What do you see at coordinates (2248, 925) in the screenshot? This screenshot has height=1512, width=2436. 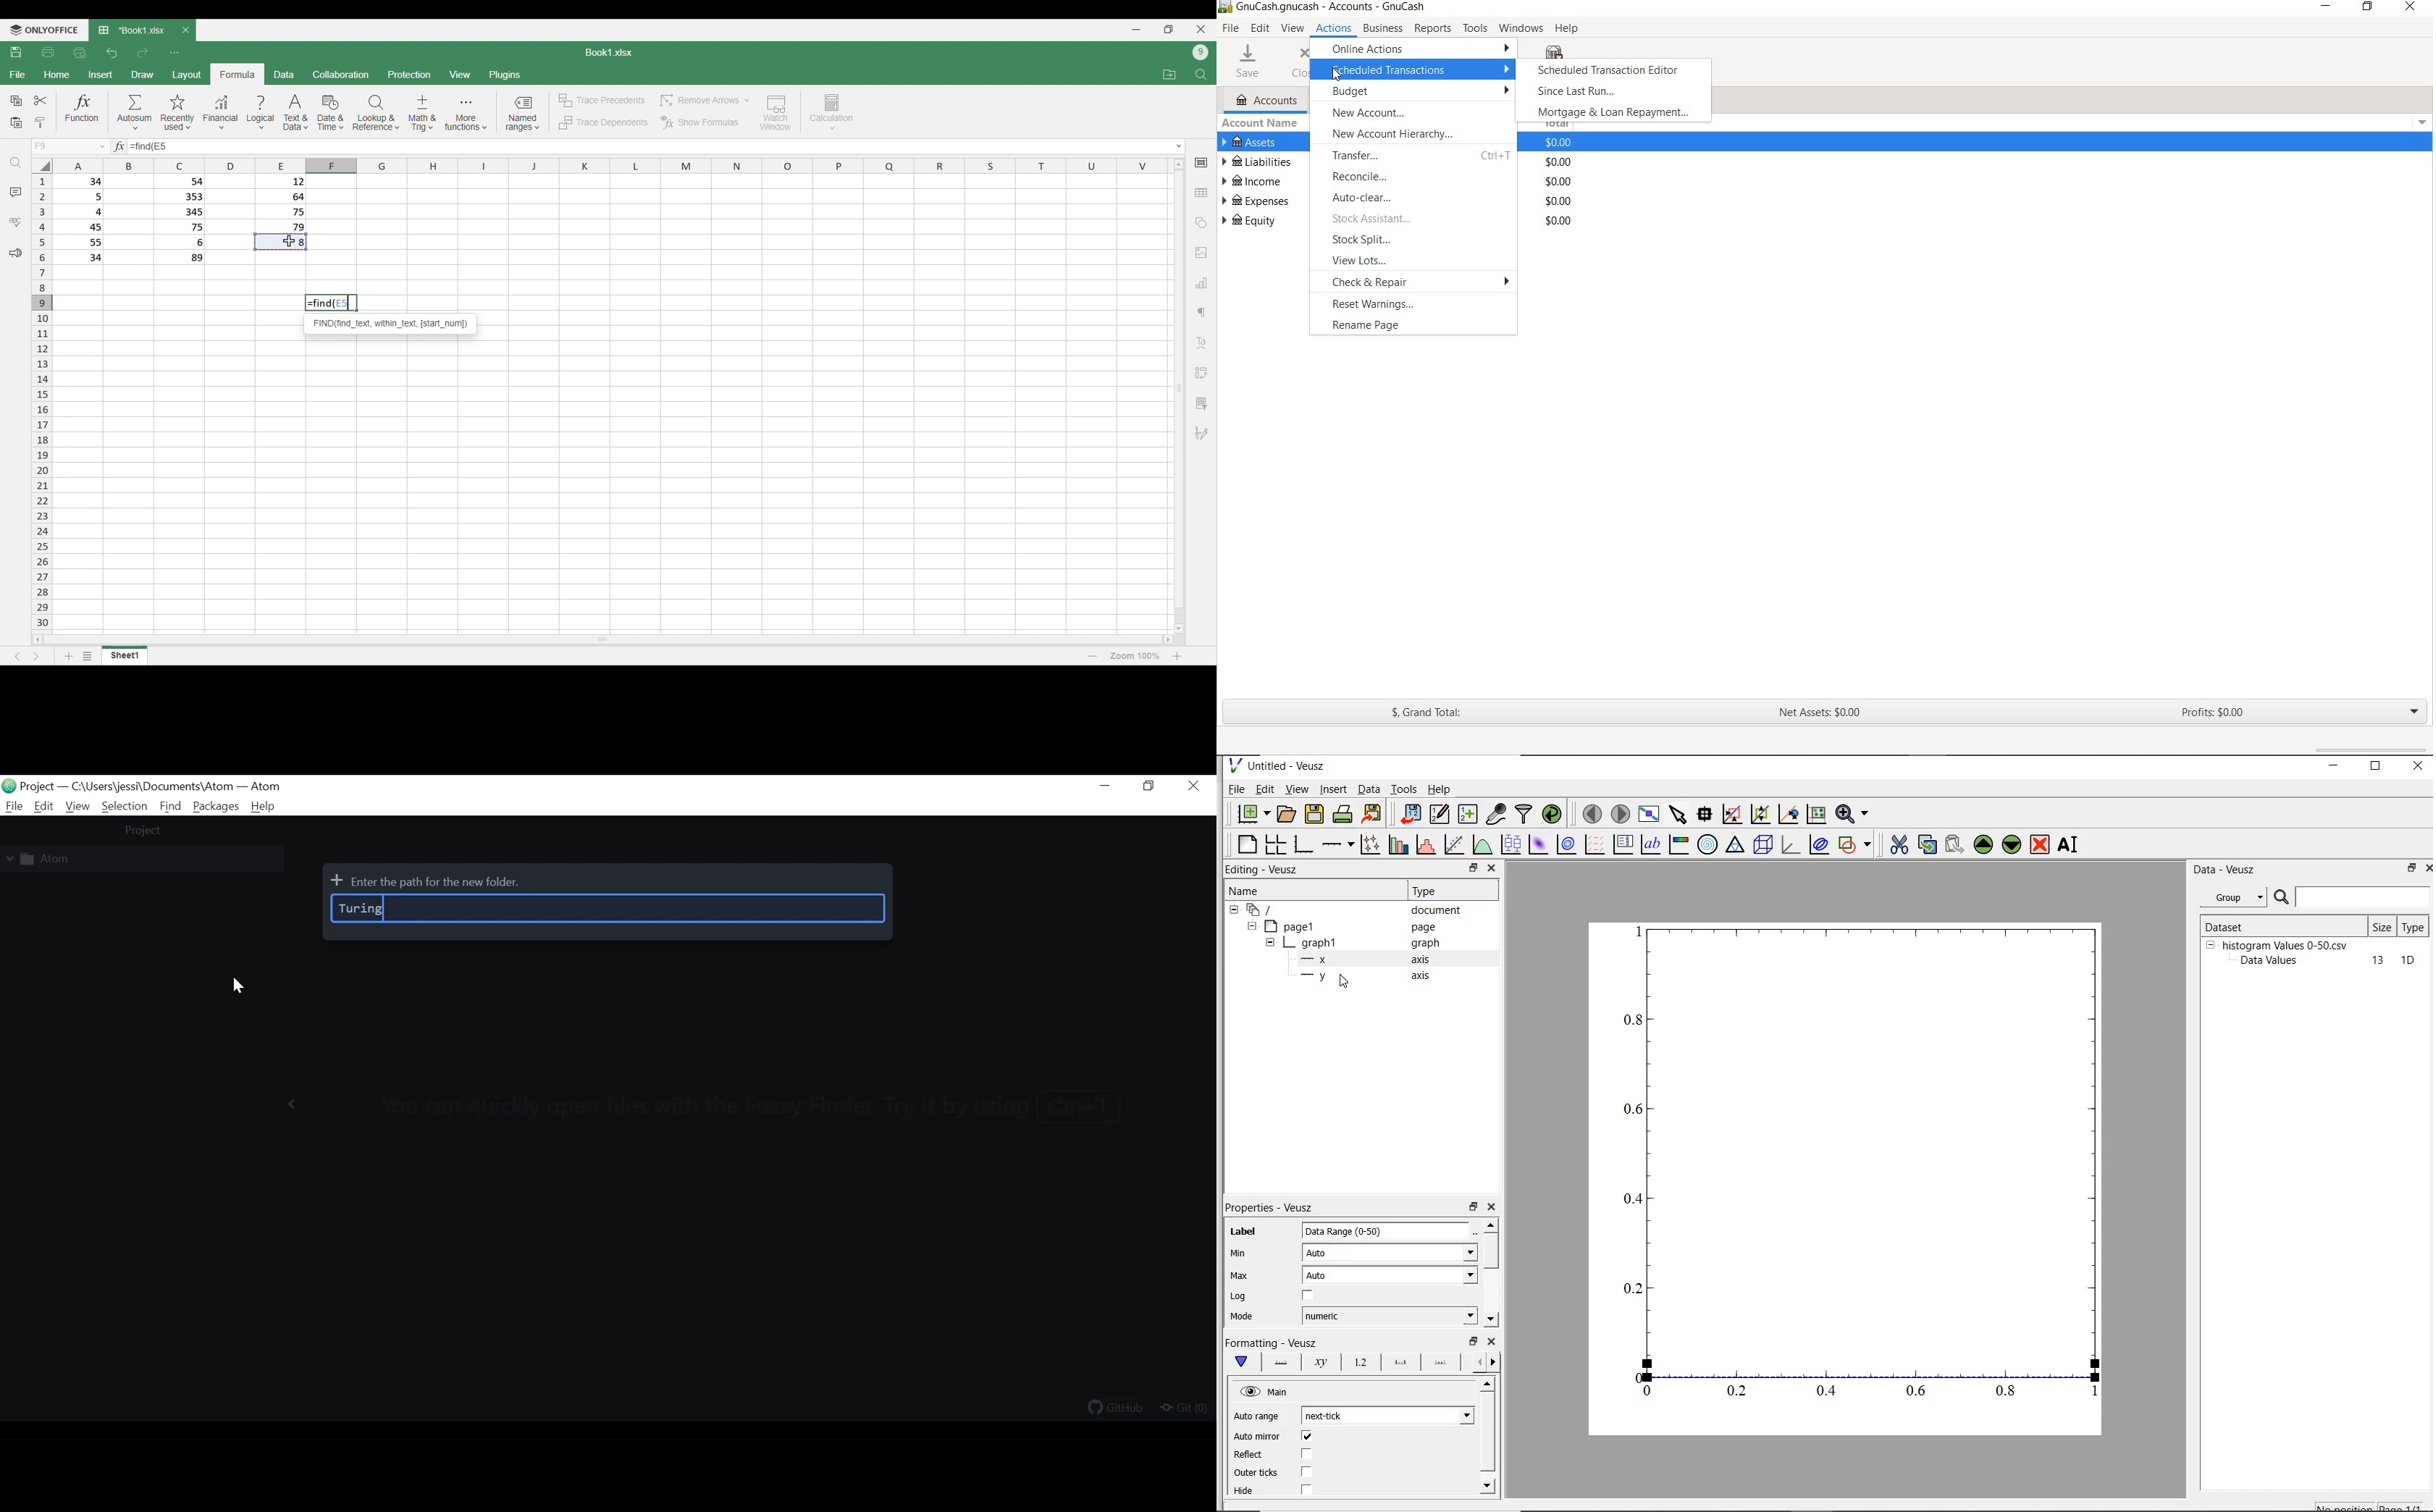 I see `Dataset` at bounding box center [2248, 925].